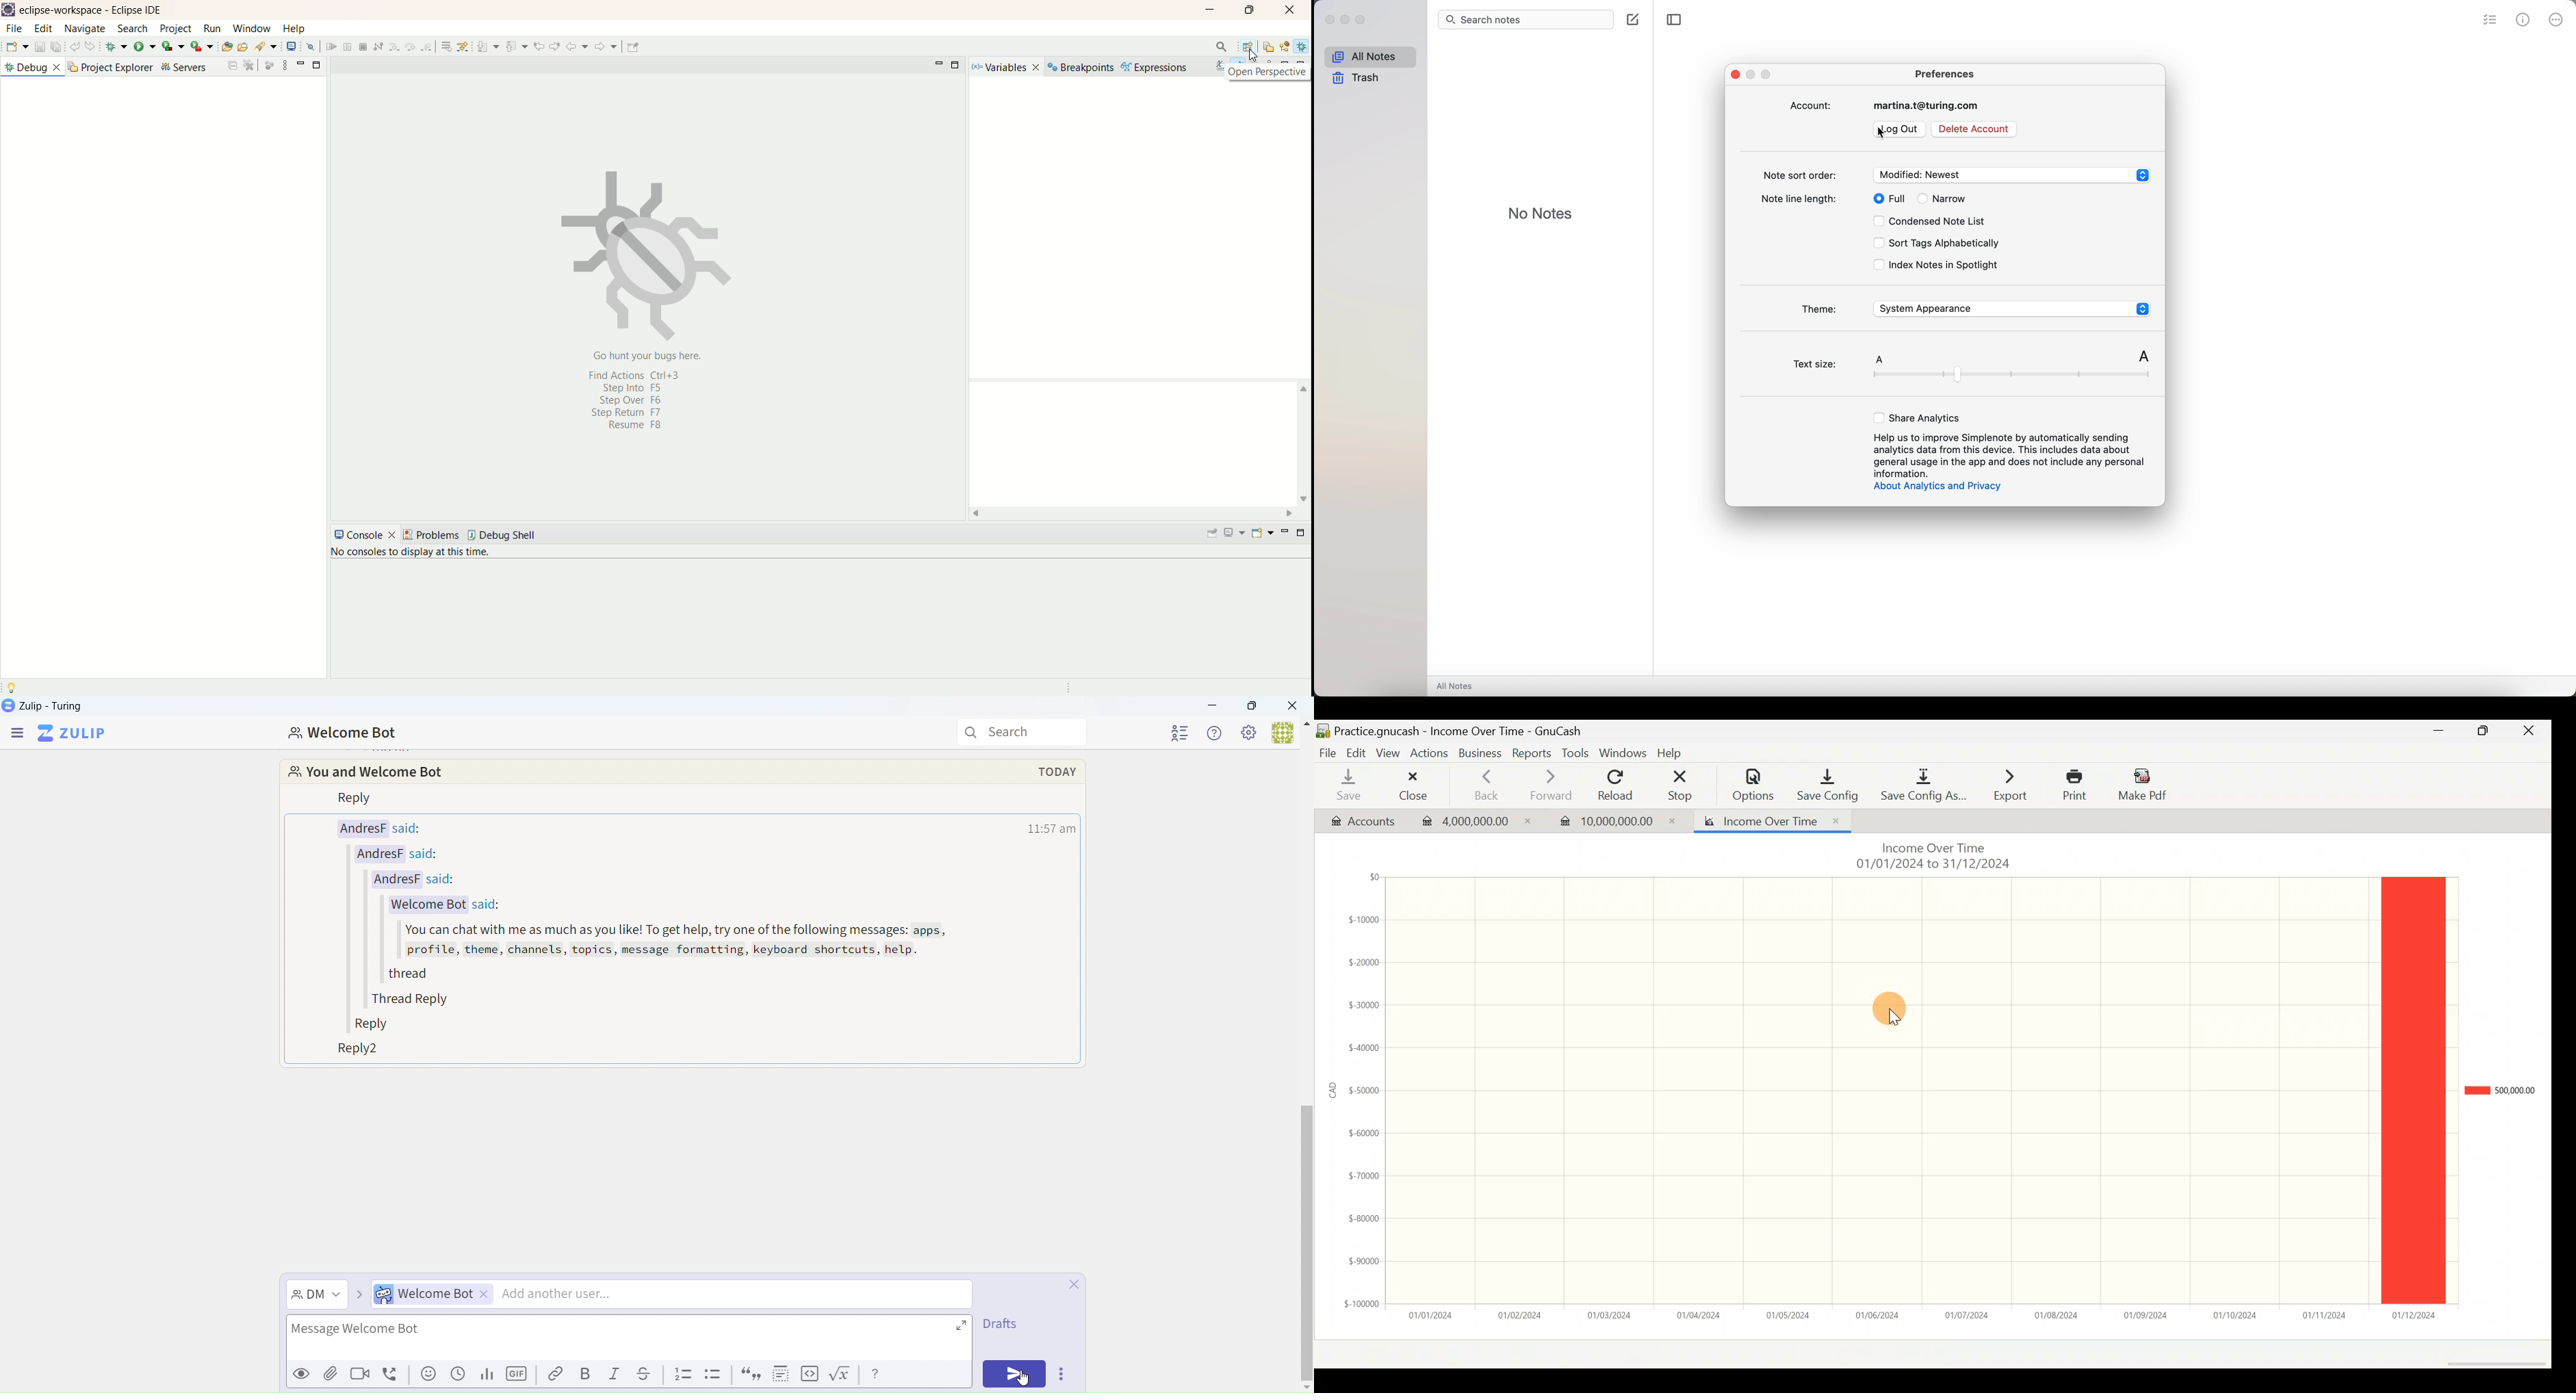  I want to click on text size, so click(1975, 358).